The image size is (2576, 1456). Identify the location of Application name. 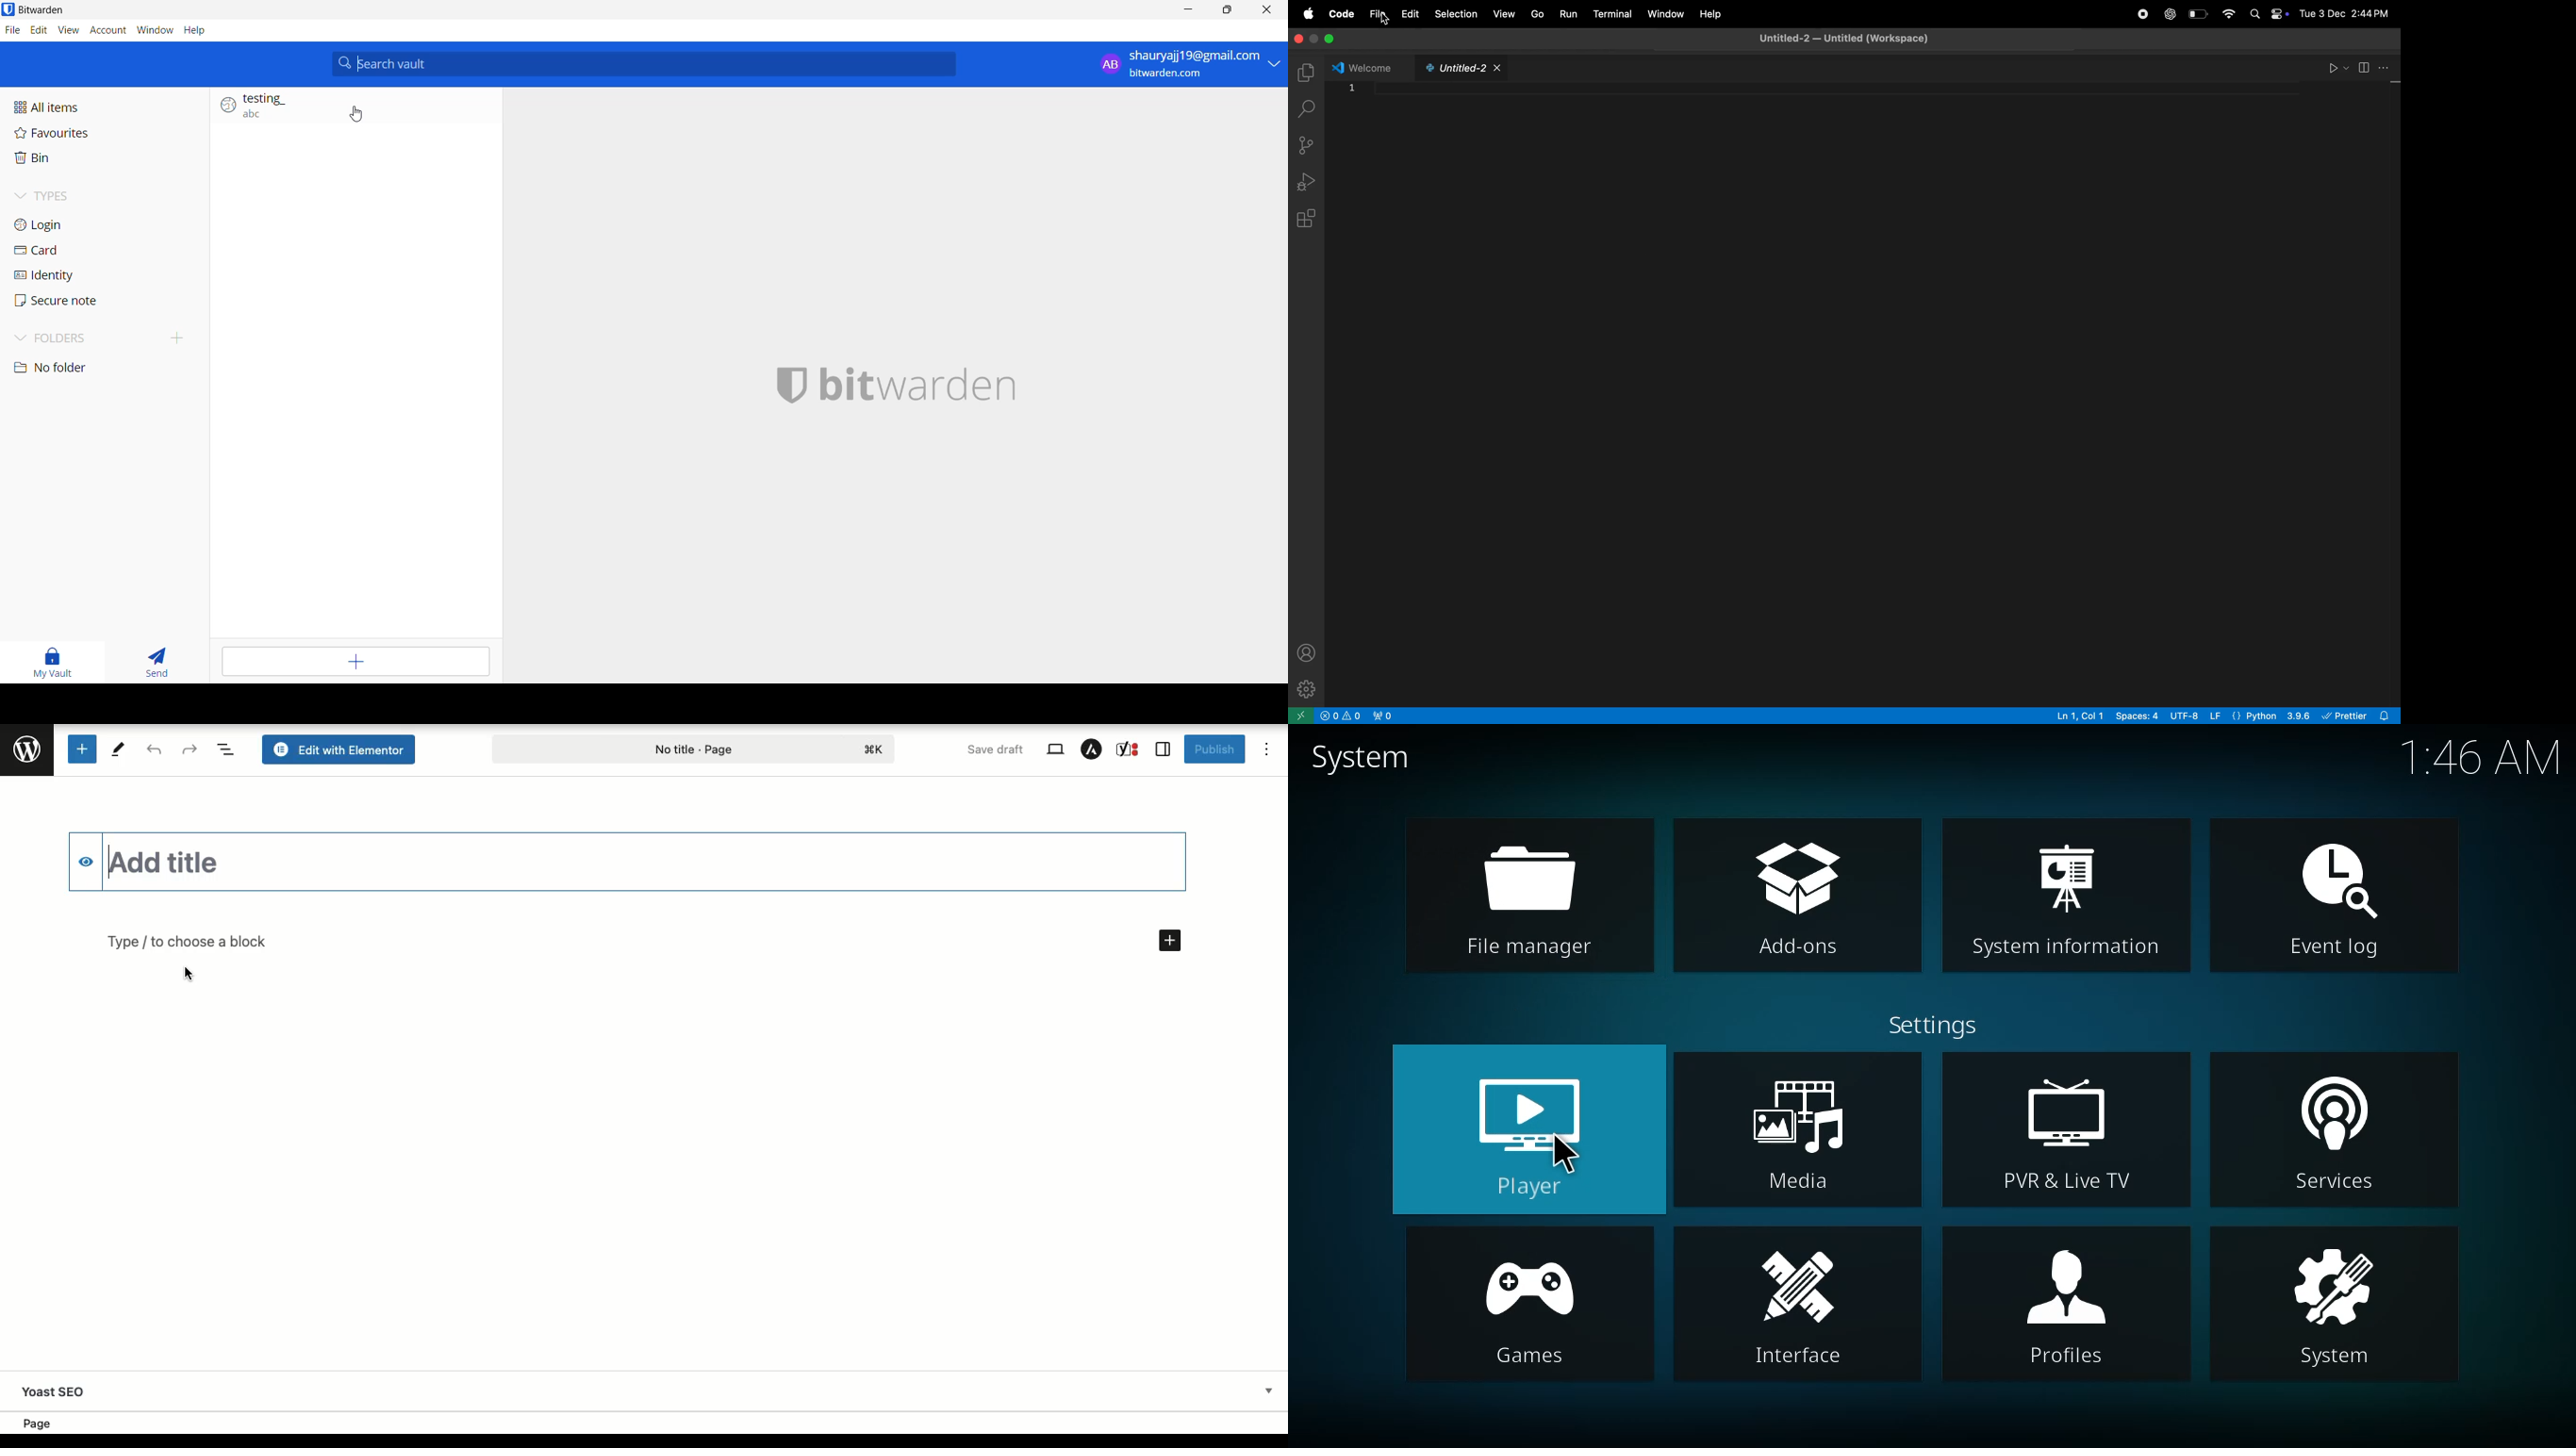
(932, 389).